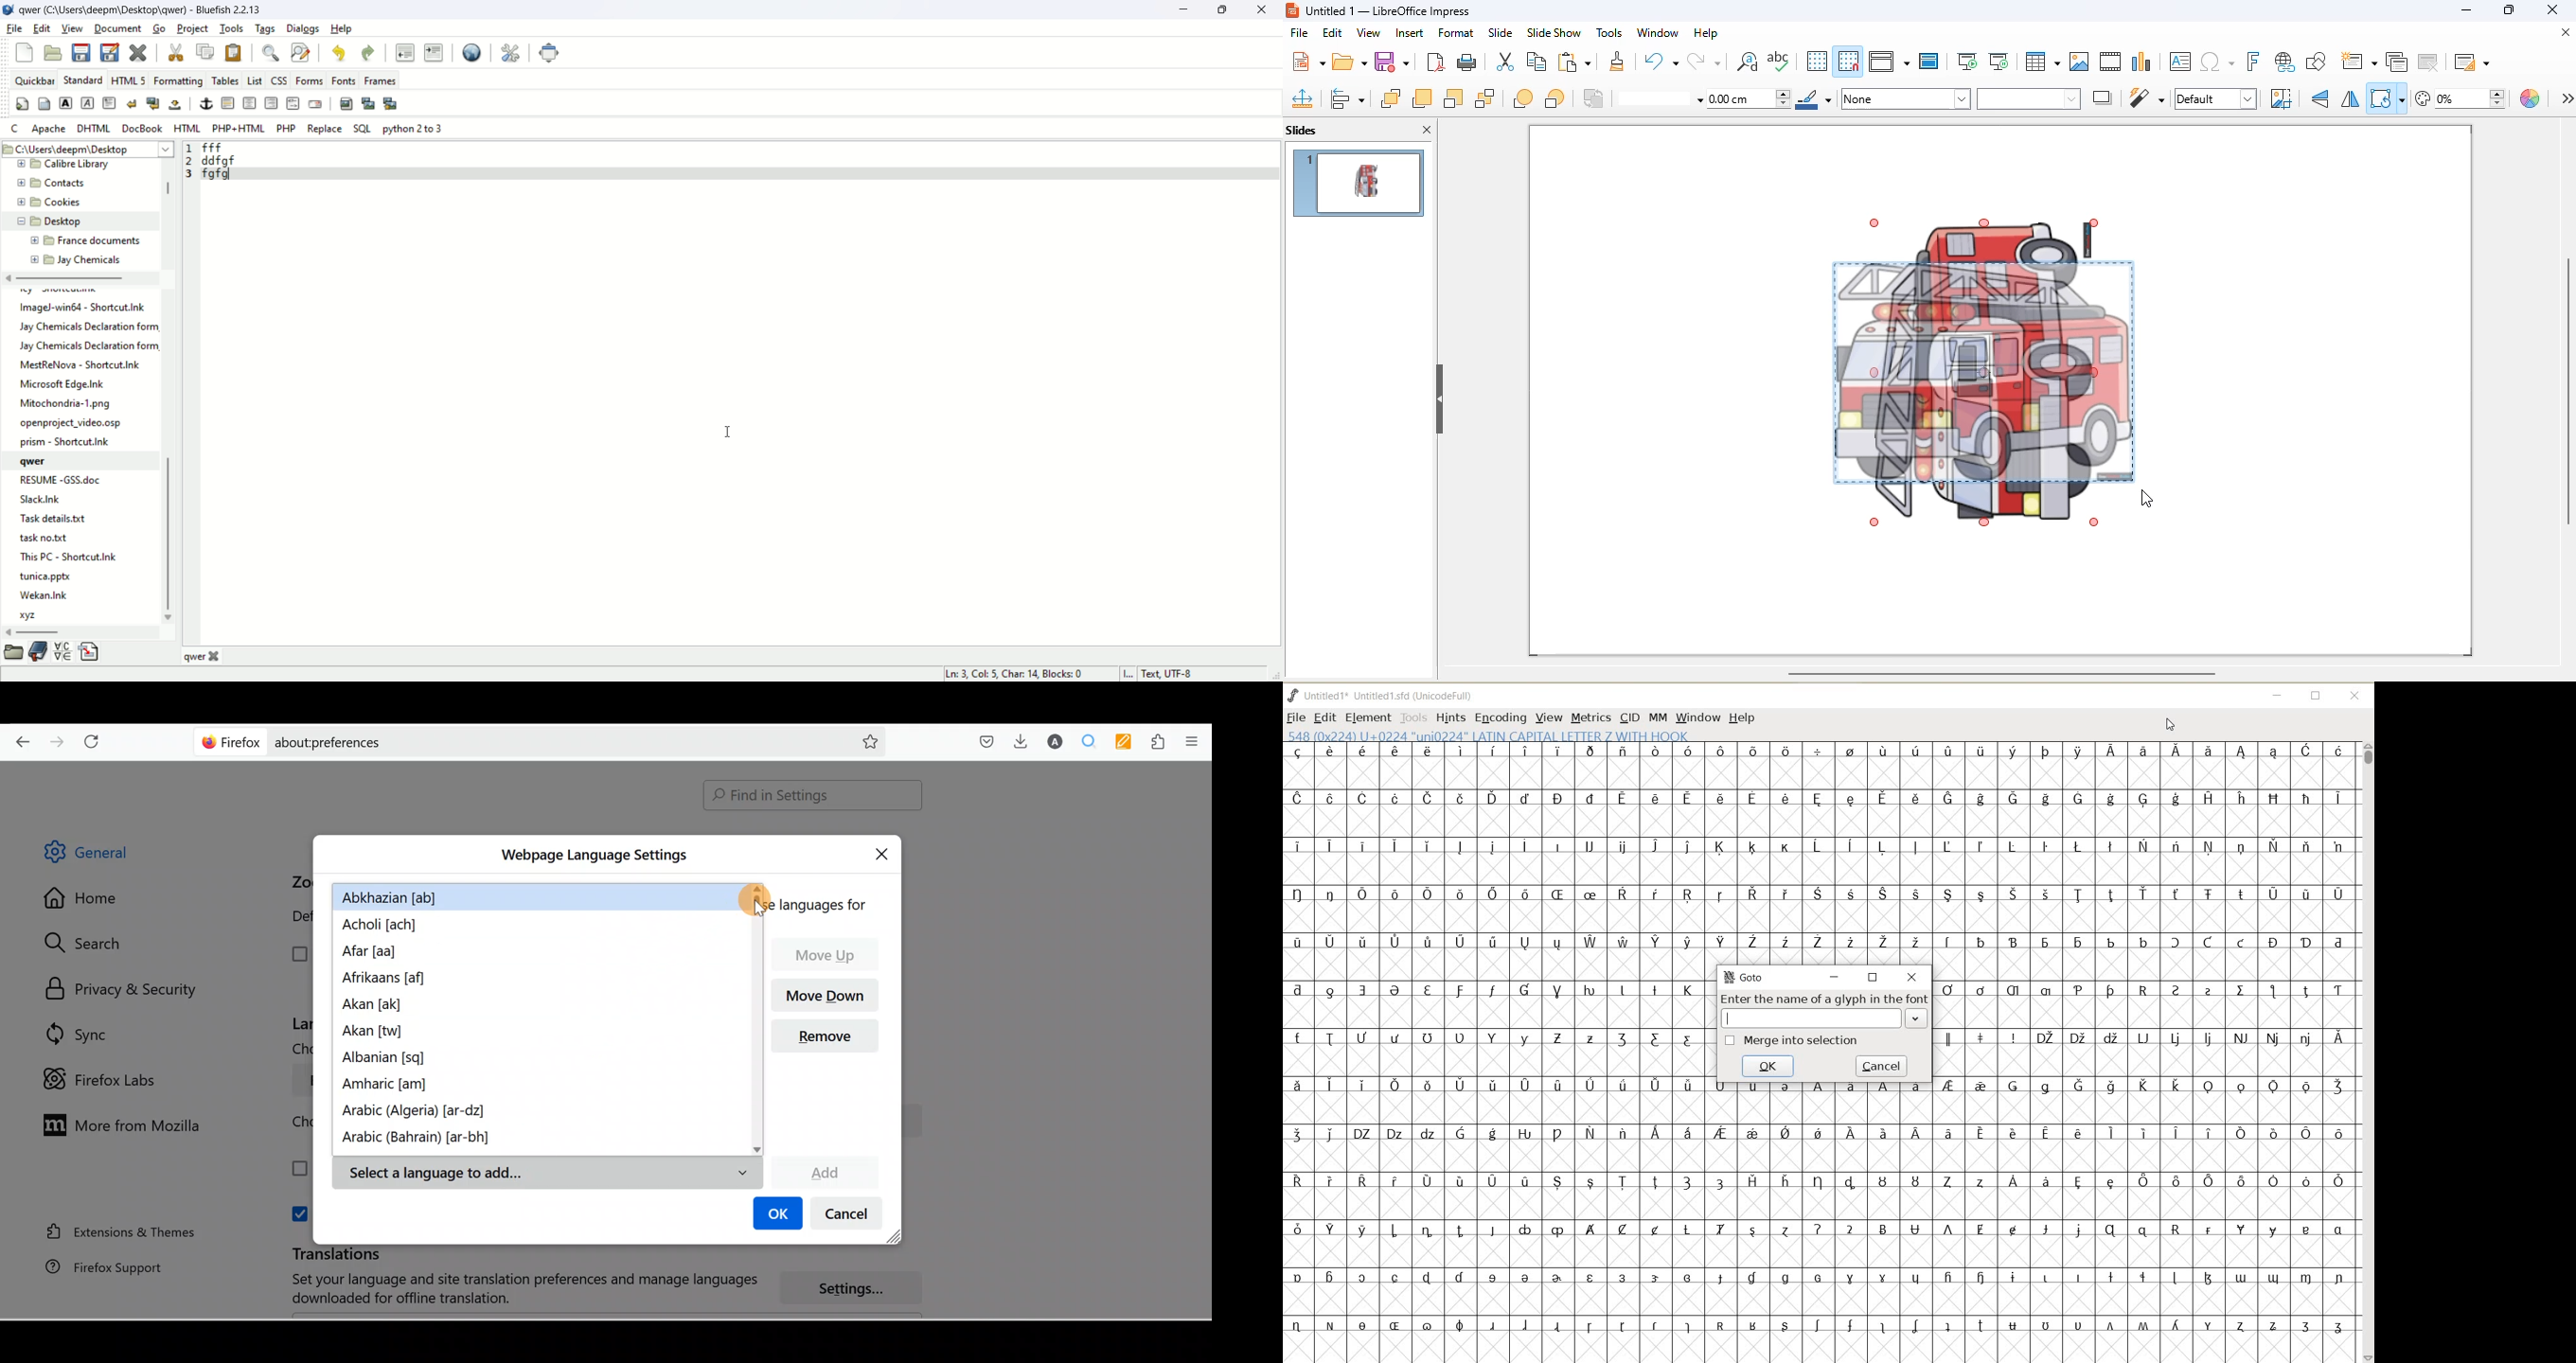 Image resolution: width=2576 pixels, height=1372 pixels. Describe the element at coordinates (50, 130) in the screenshot. I see `apache` at that location.